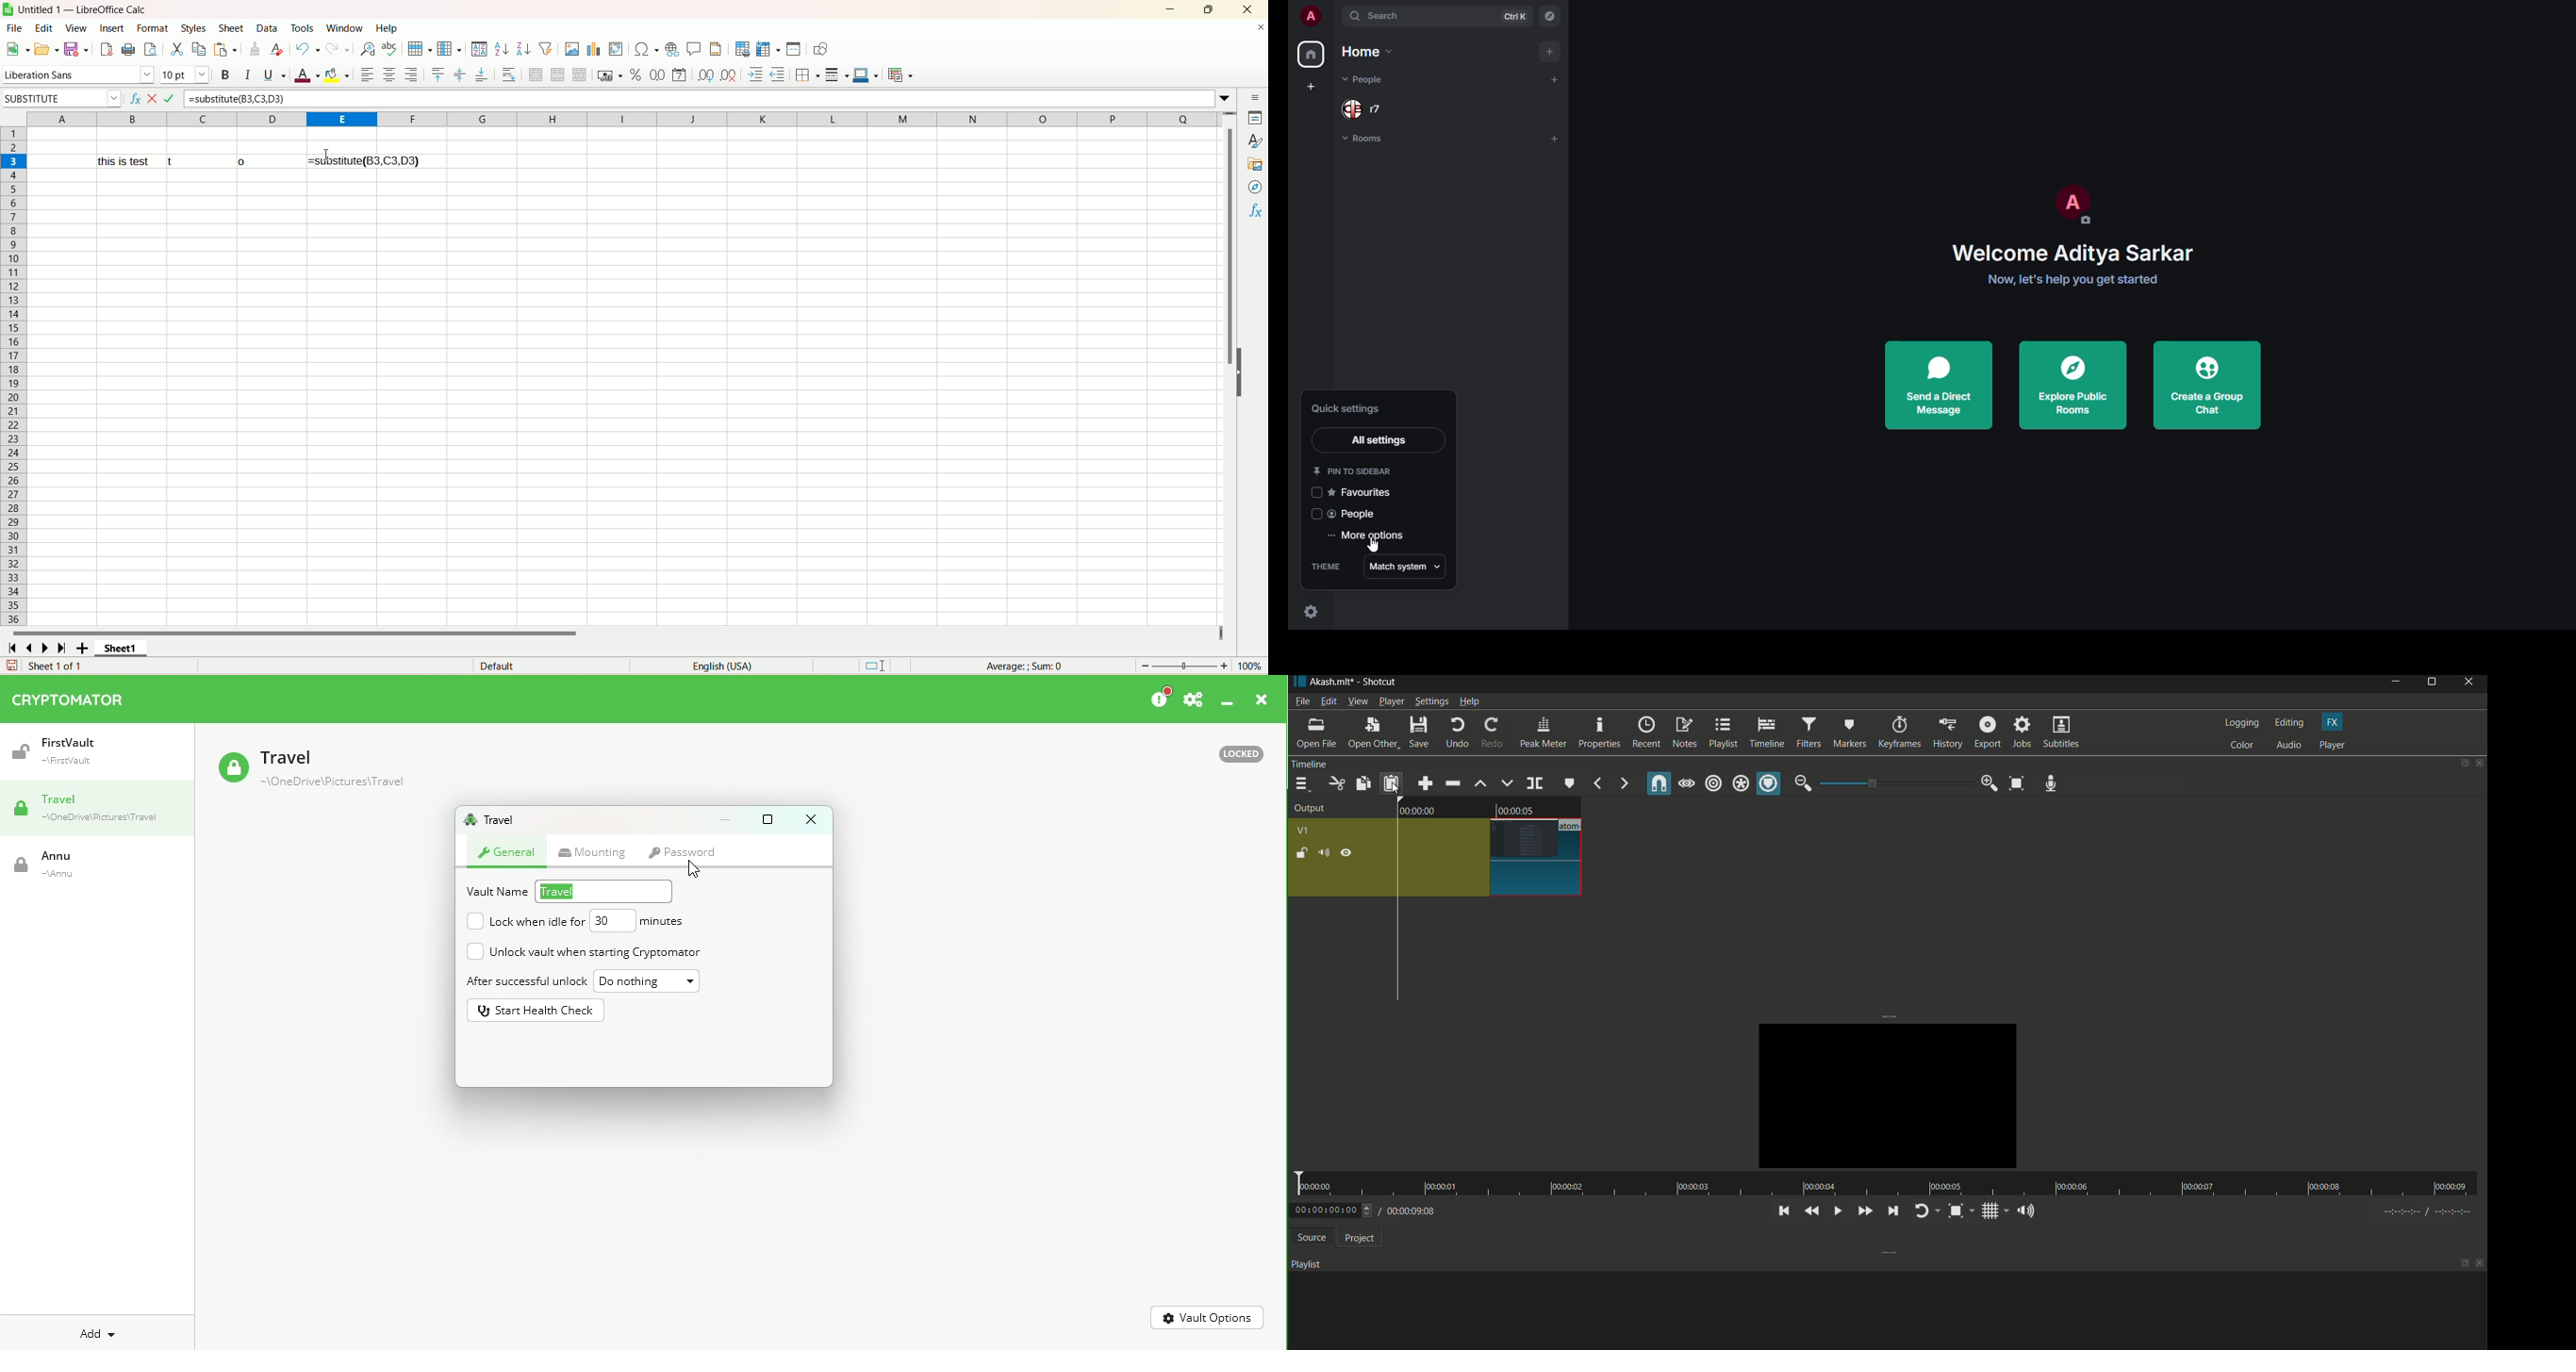  Describe the element at coordinates (45, 645) in the screenshot. I see `scroll to next sheet` at that location.